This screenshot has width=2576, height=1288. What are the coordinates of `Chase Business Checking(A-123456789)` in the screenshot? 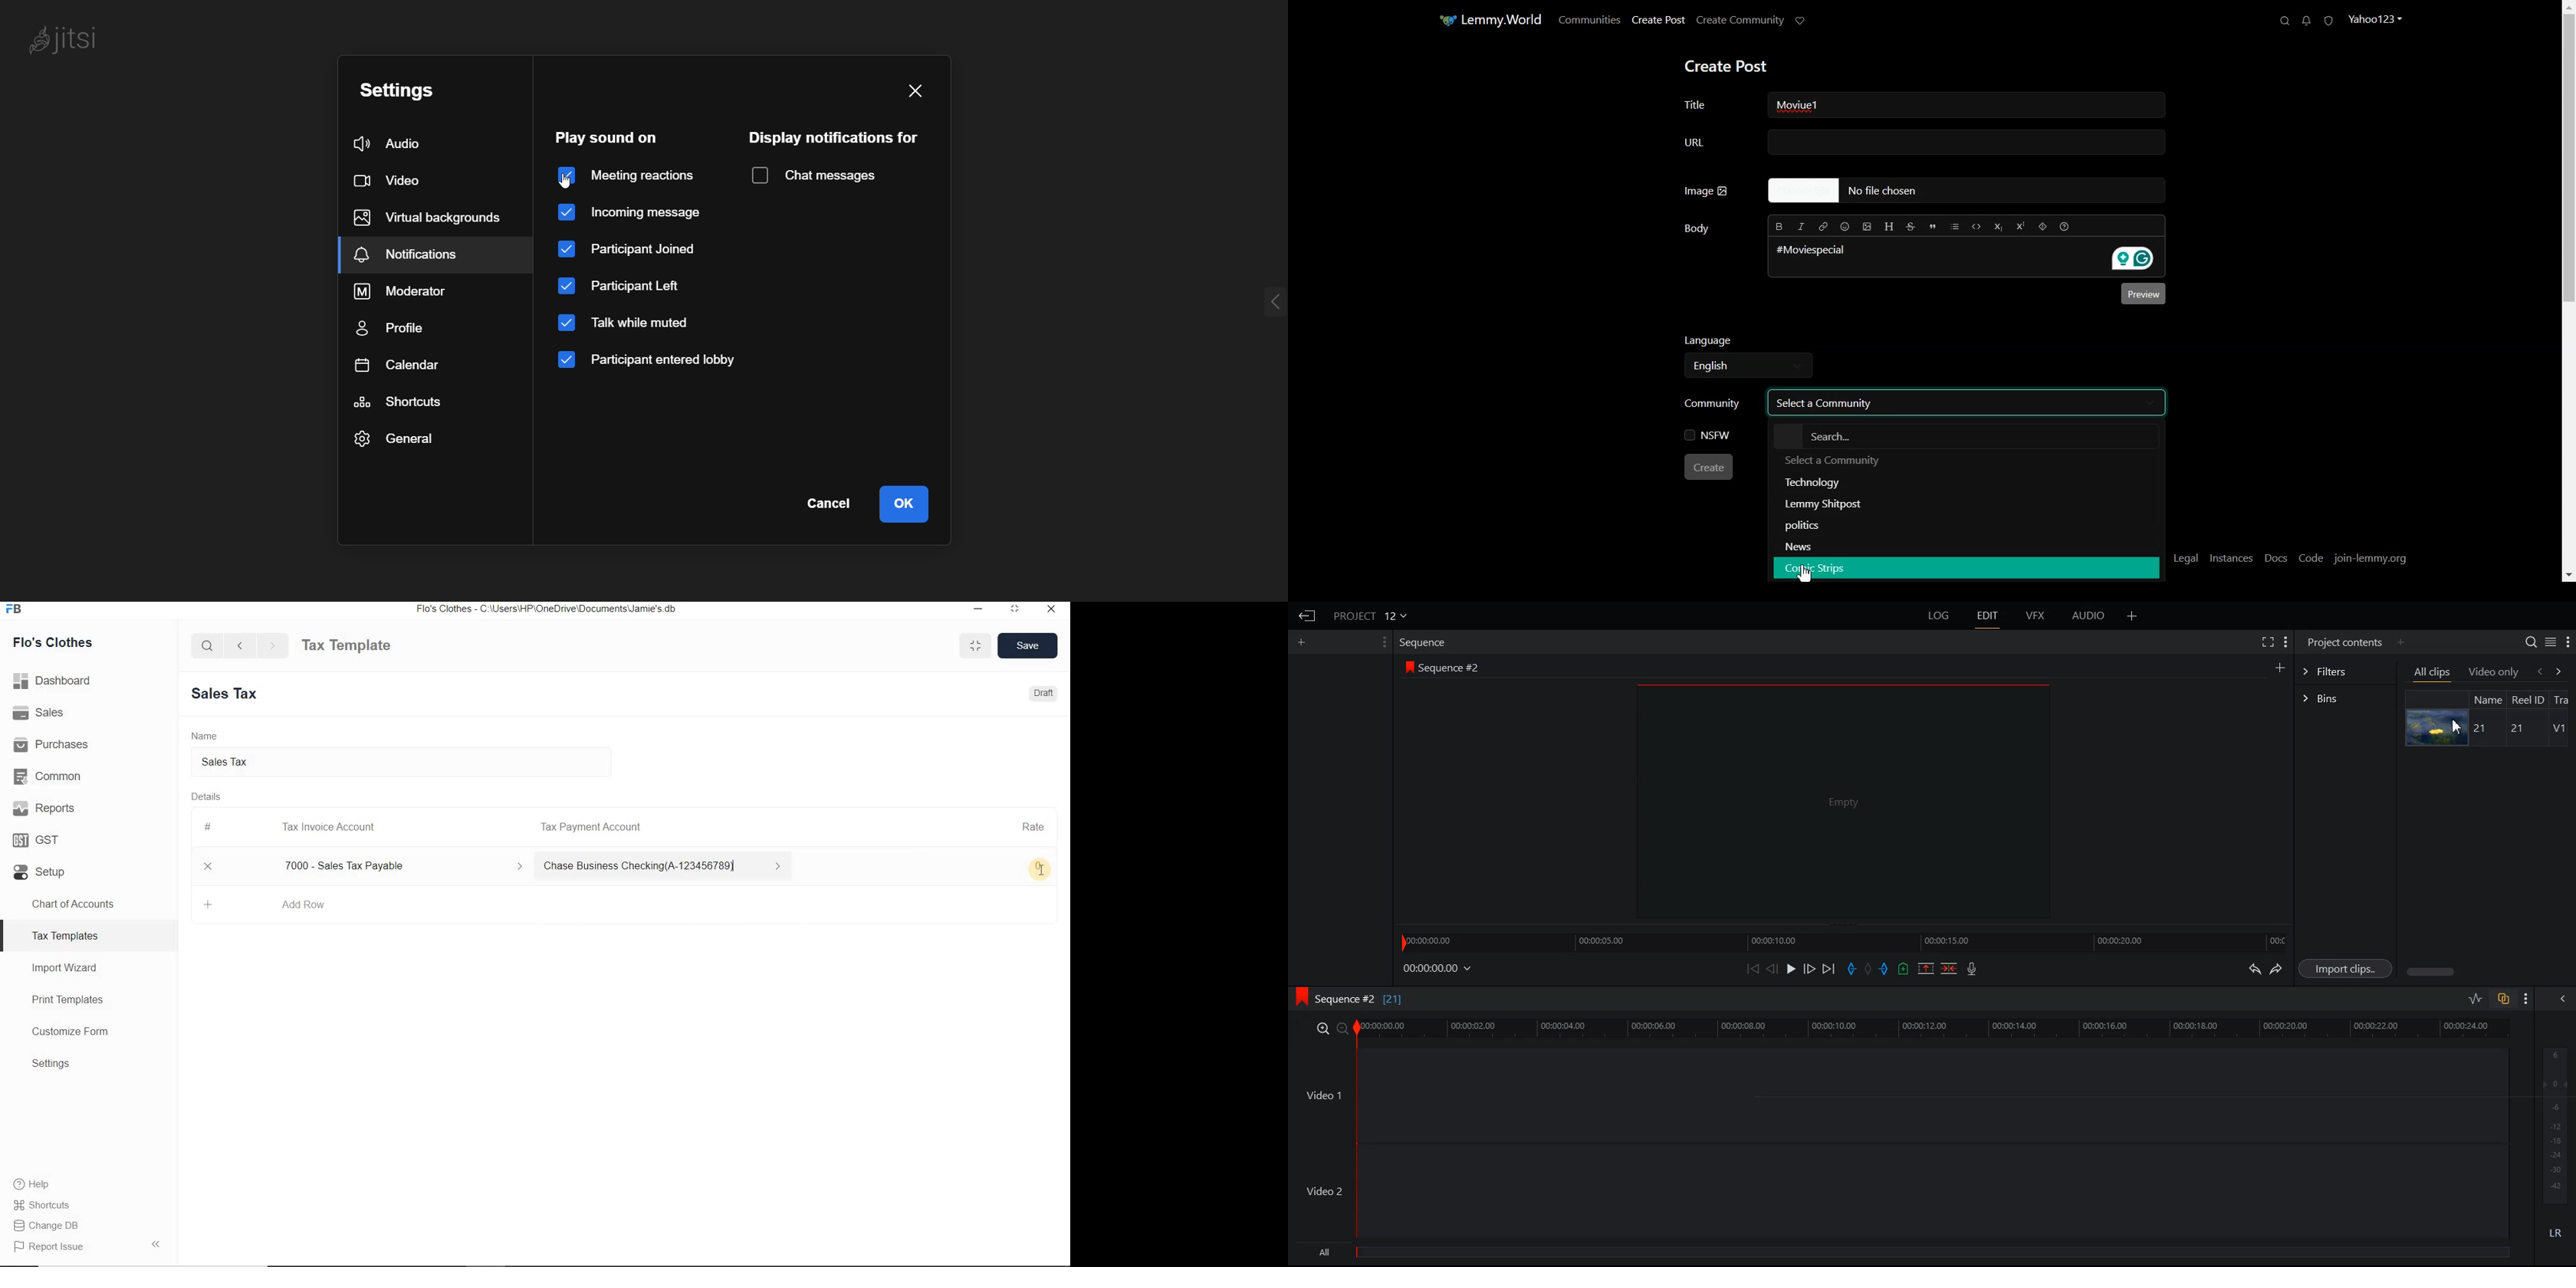 It's located at (665, 867).